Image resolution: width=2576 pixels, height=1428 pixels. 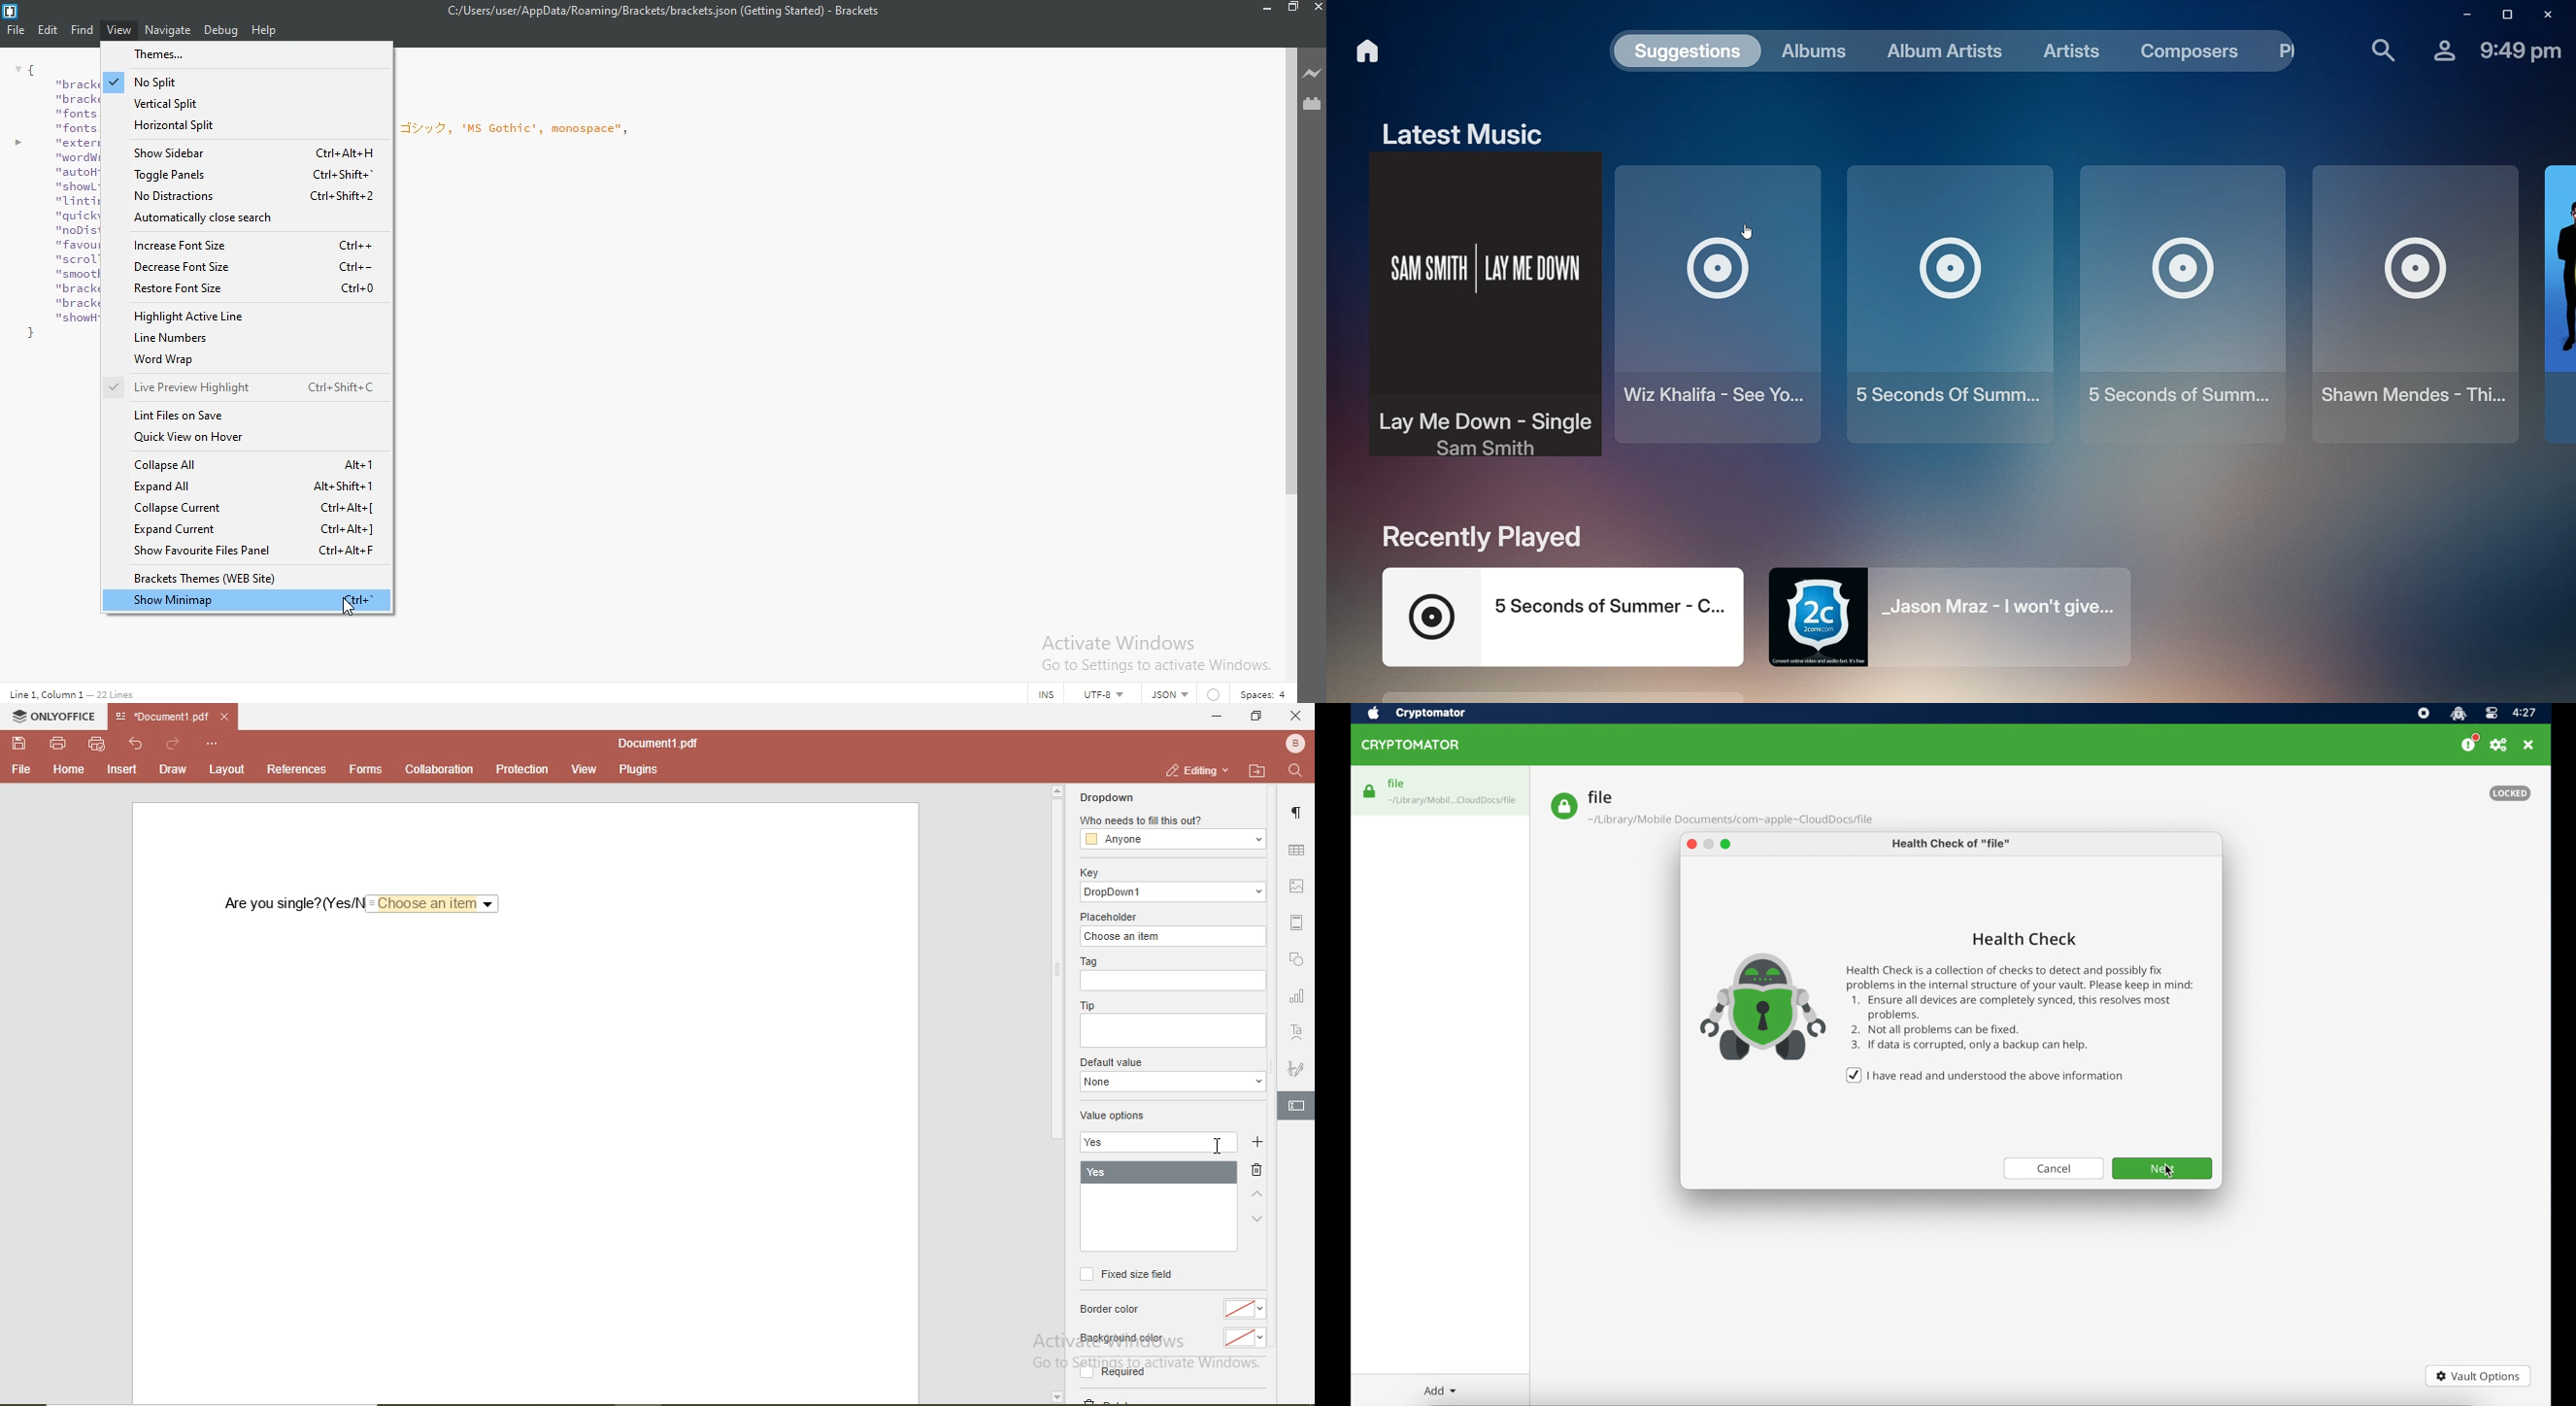 What do you see at coordinates (76, 693) in the screenshot?
I see `Line code data` at bounding box center [76, 693].